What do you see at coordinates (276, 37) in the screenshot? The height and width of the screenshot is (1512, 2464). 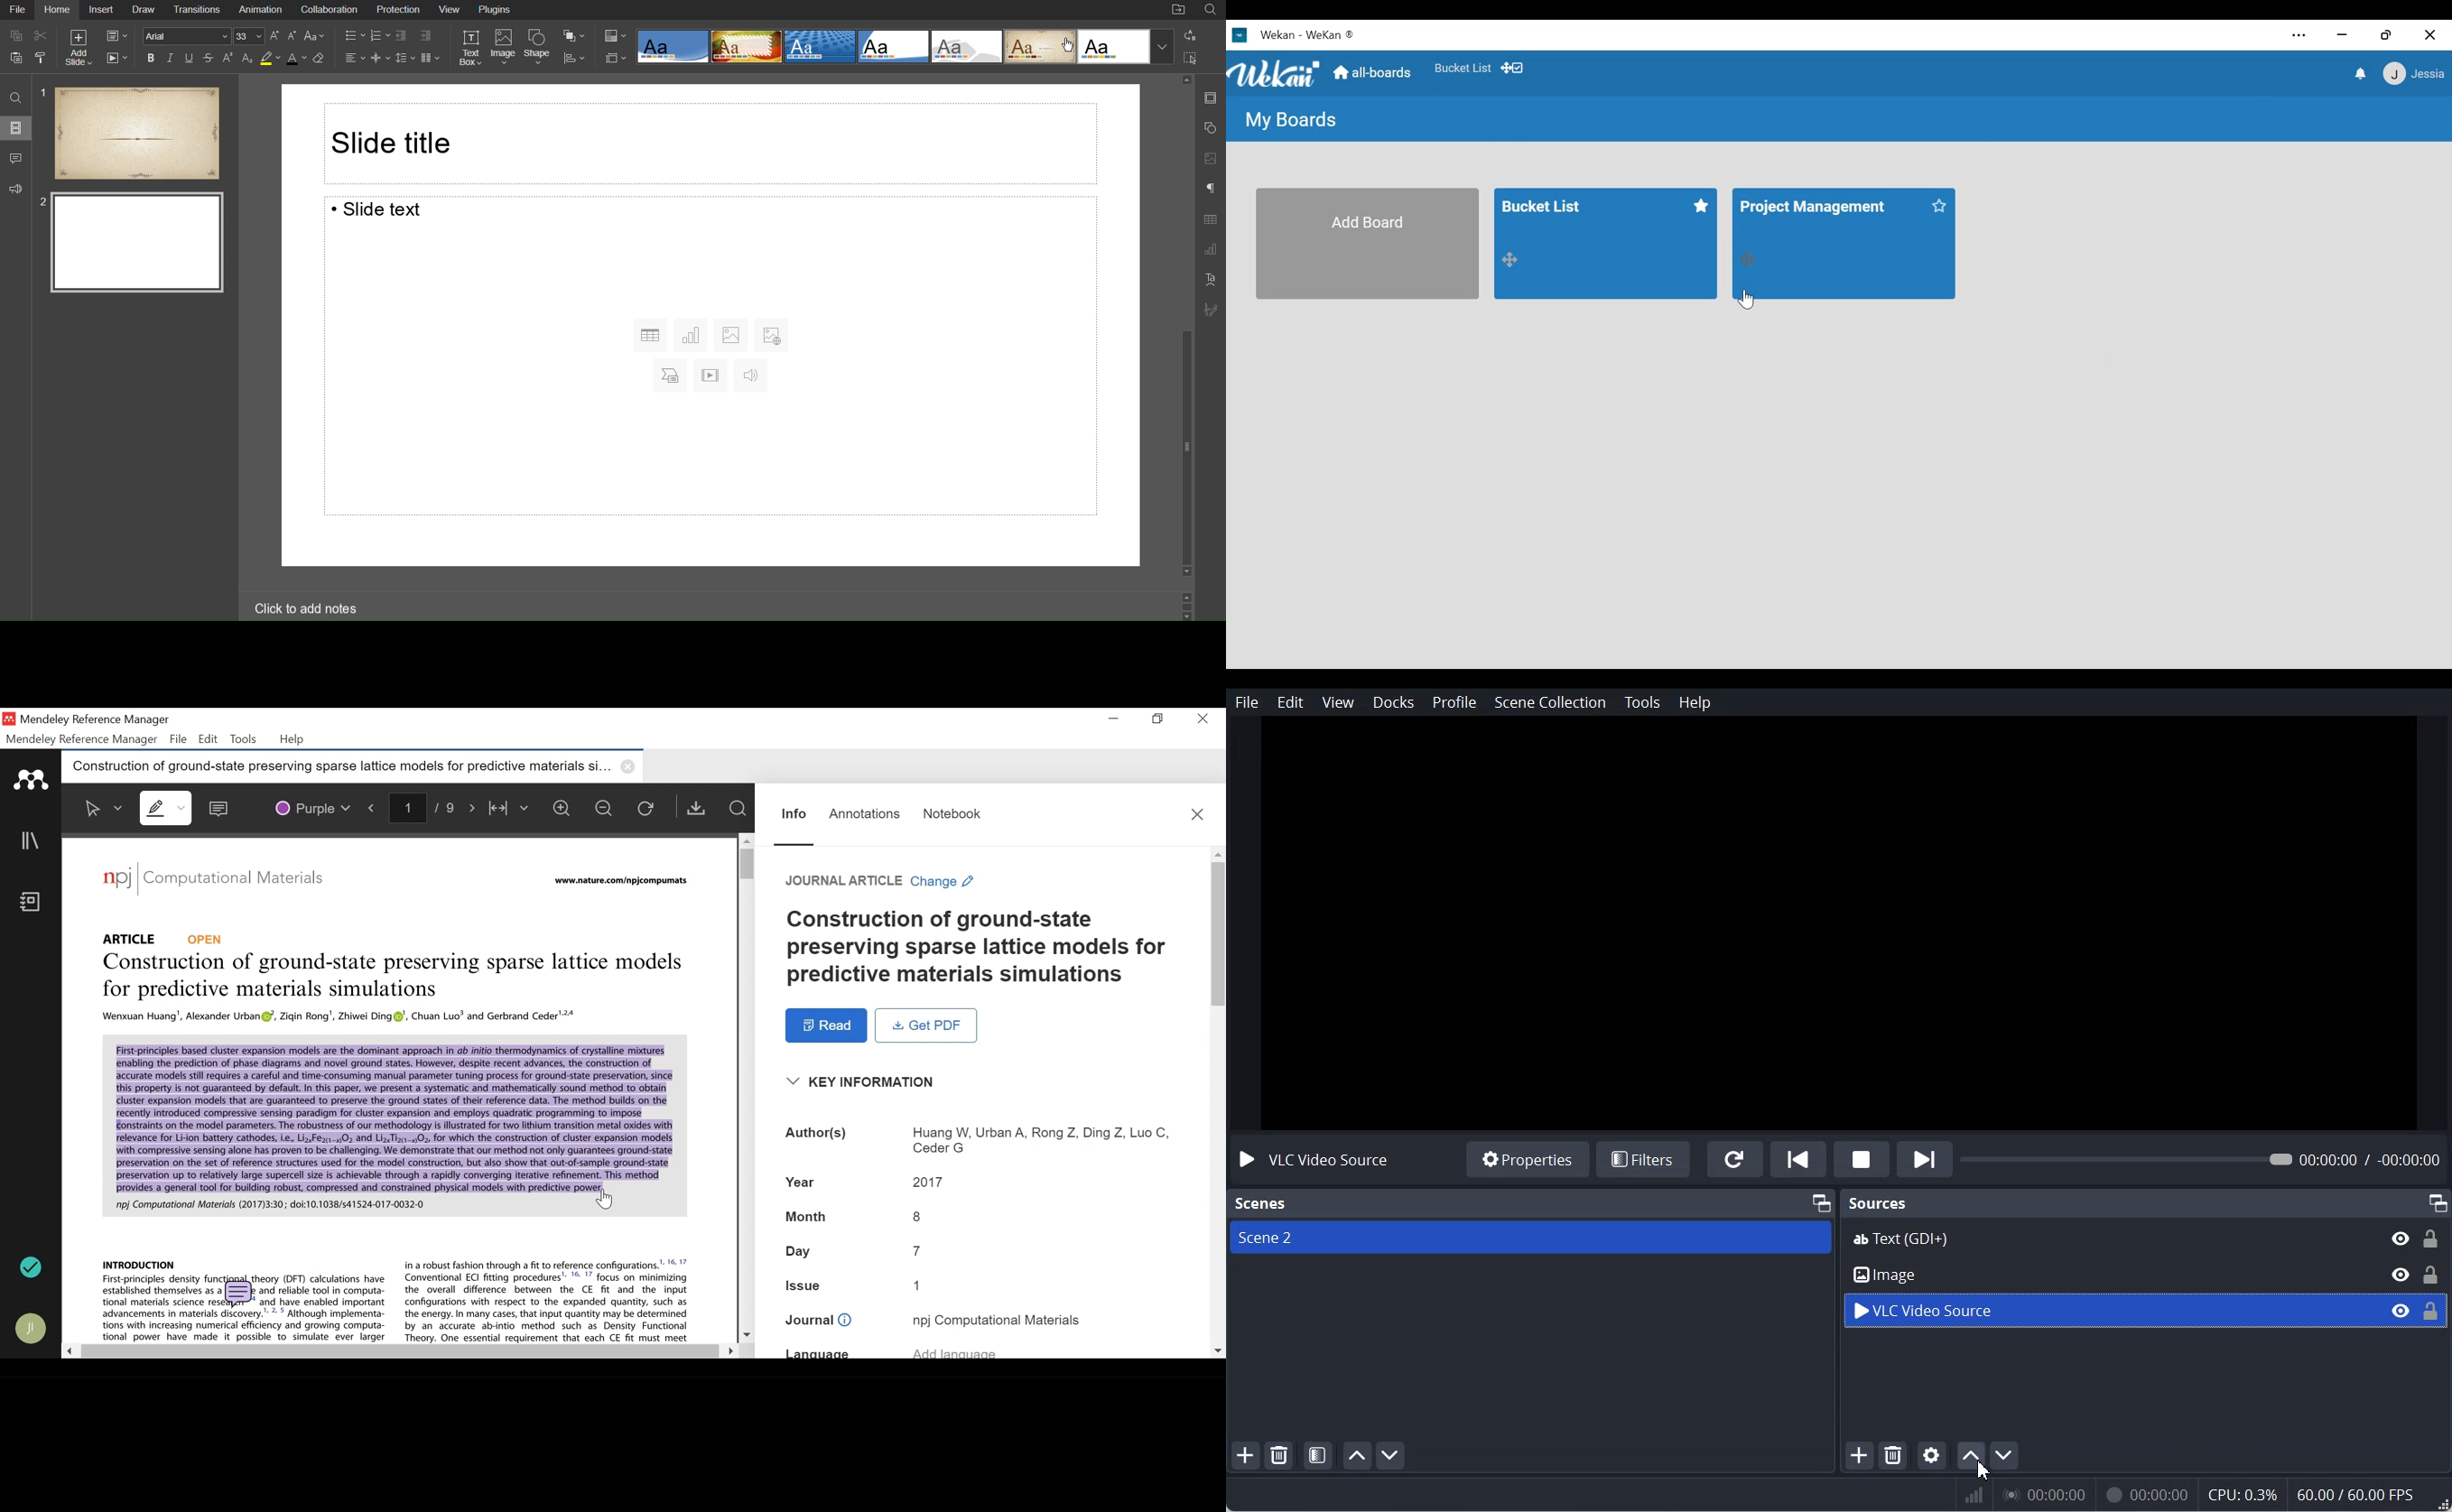 I see `Increase Font Size` at bounding box center [276, 37].